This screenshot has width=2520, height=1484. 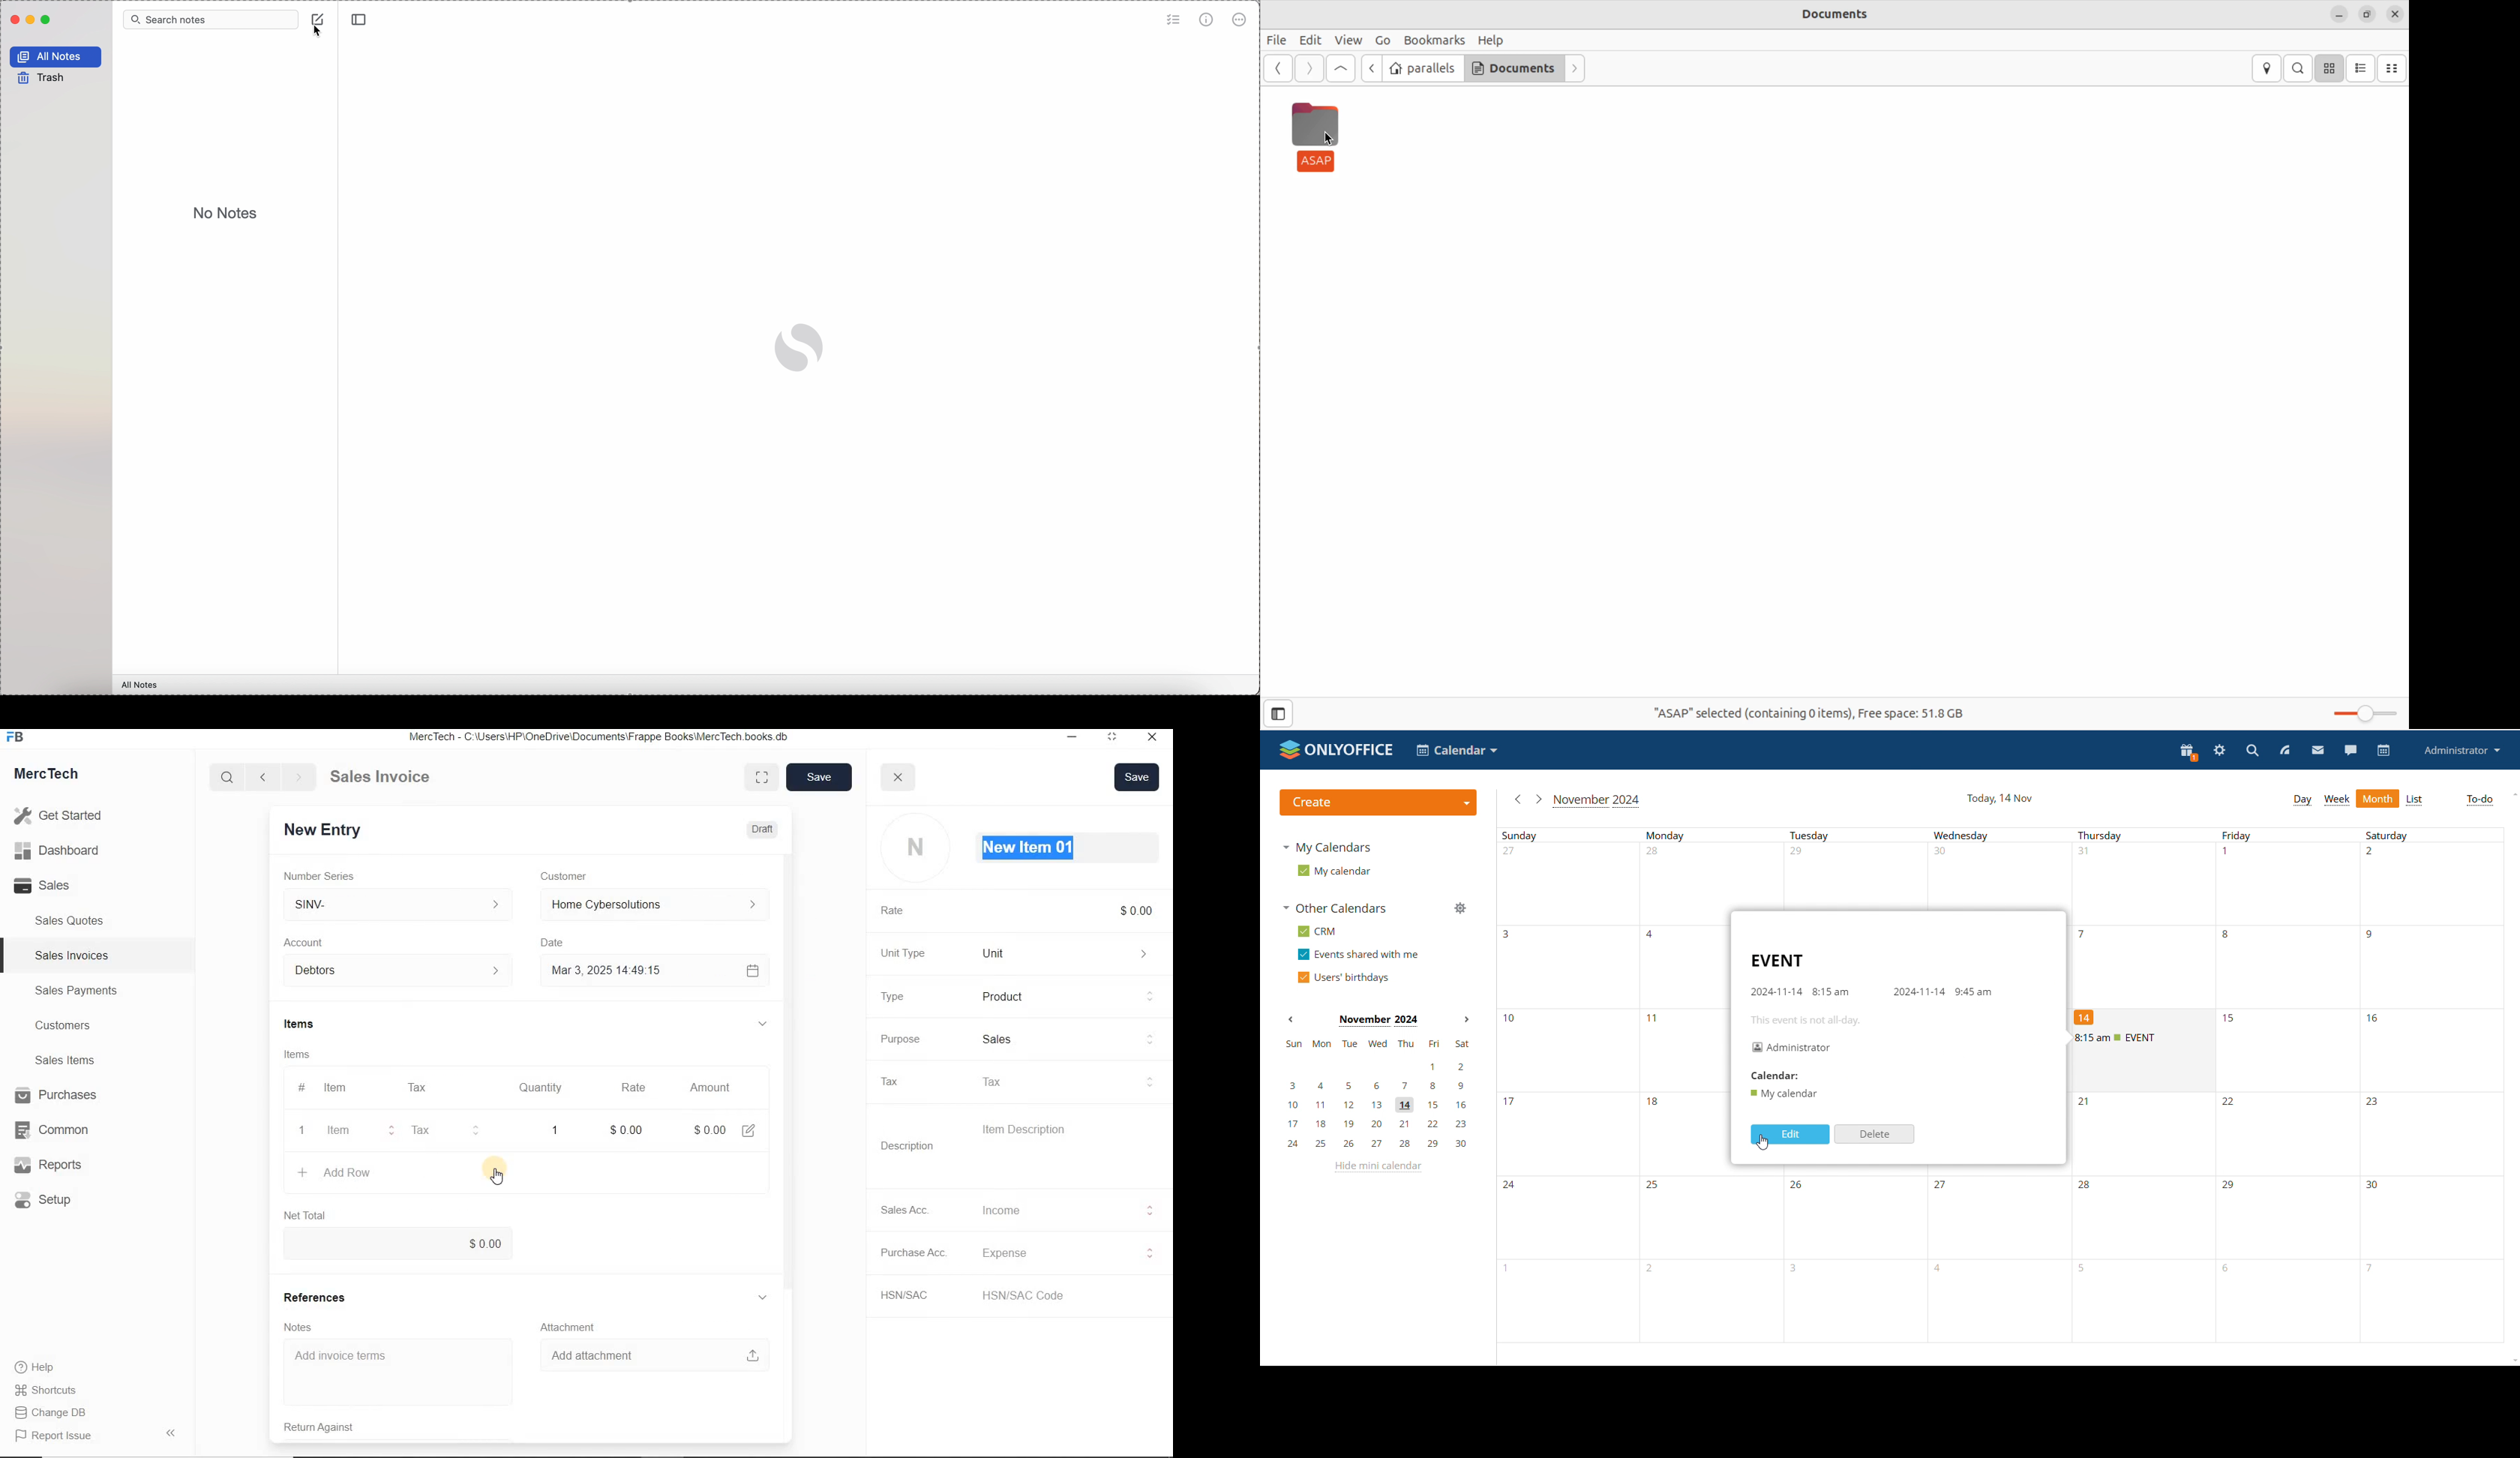 I want to click on Customers, so click(x=75, y=1026).